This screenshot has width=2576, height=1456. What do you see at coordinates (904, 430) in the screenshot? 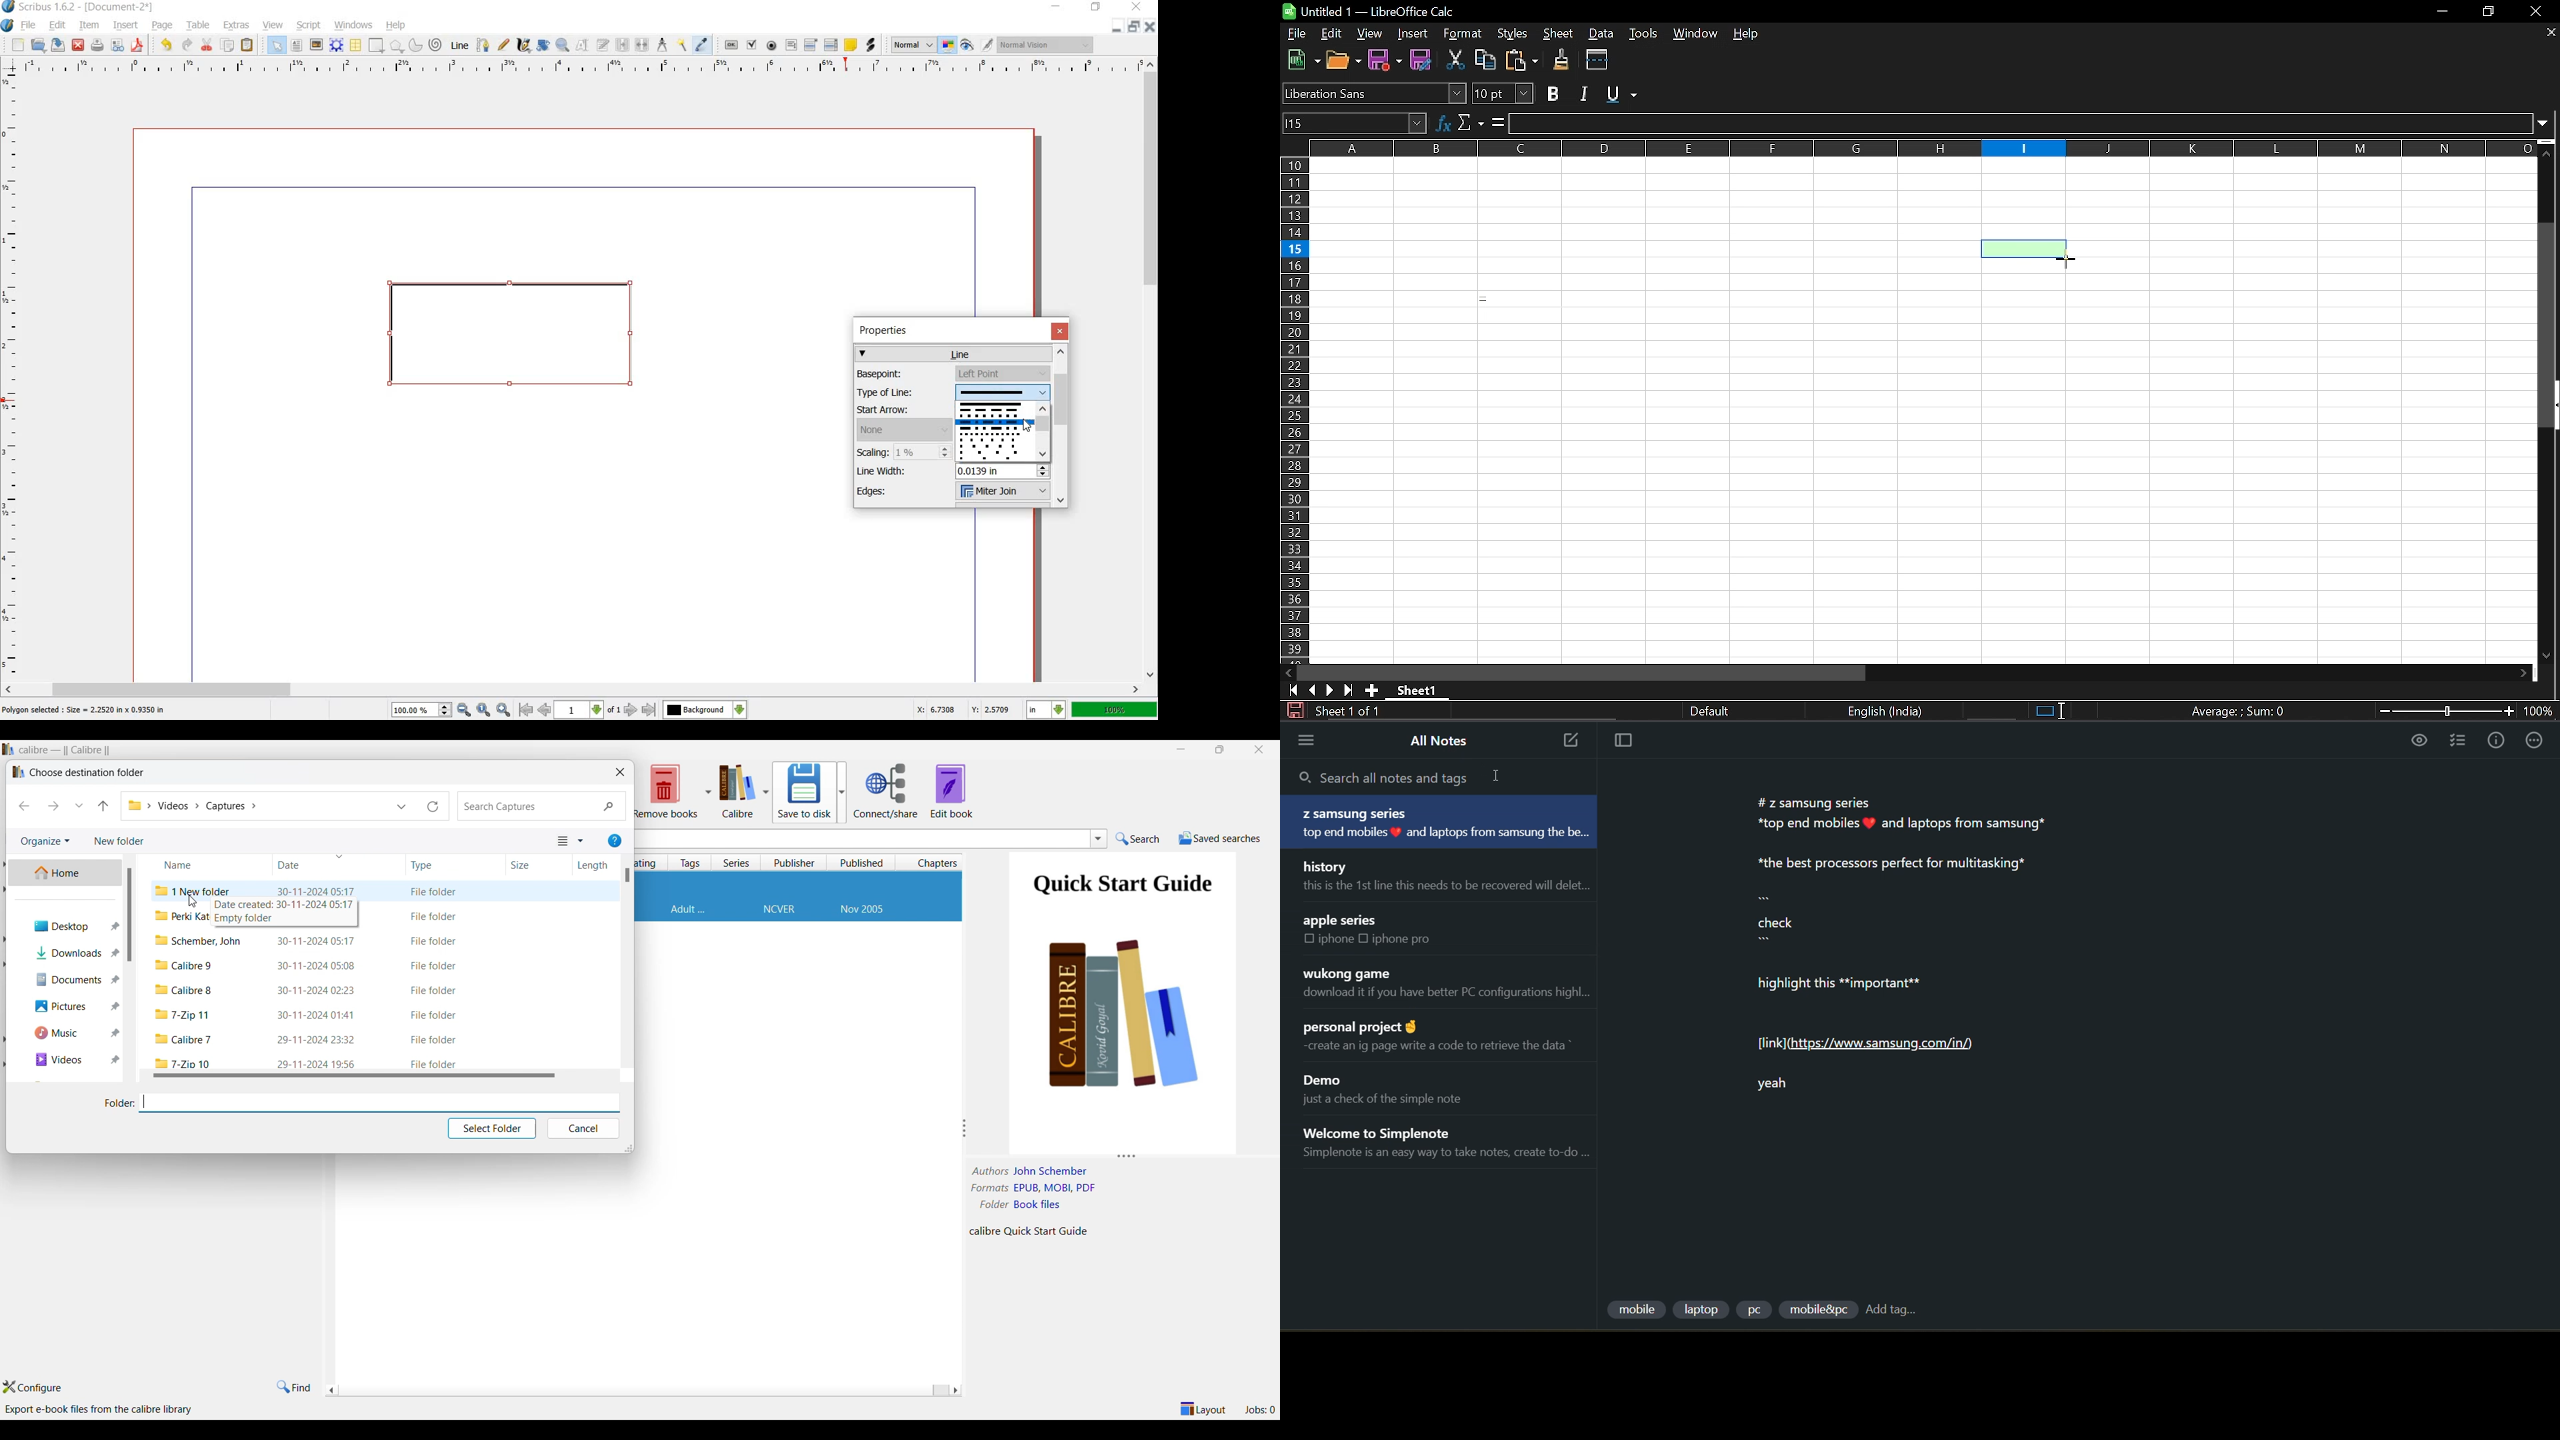
I see `none` at bounding box center [904, 430].